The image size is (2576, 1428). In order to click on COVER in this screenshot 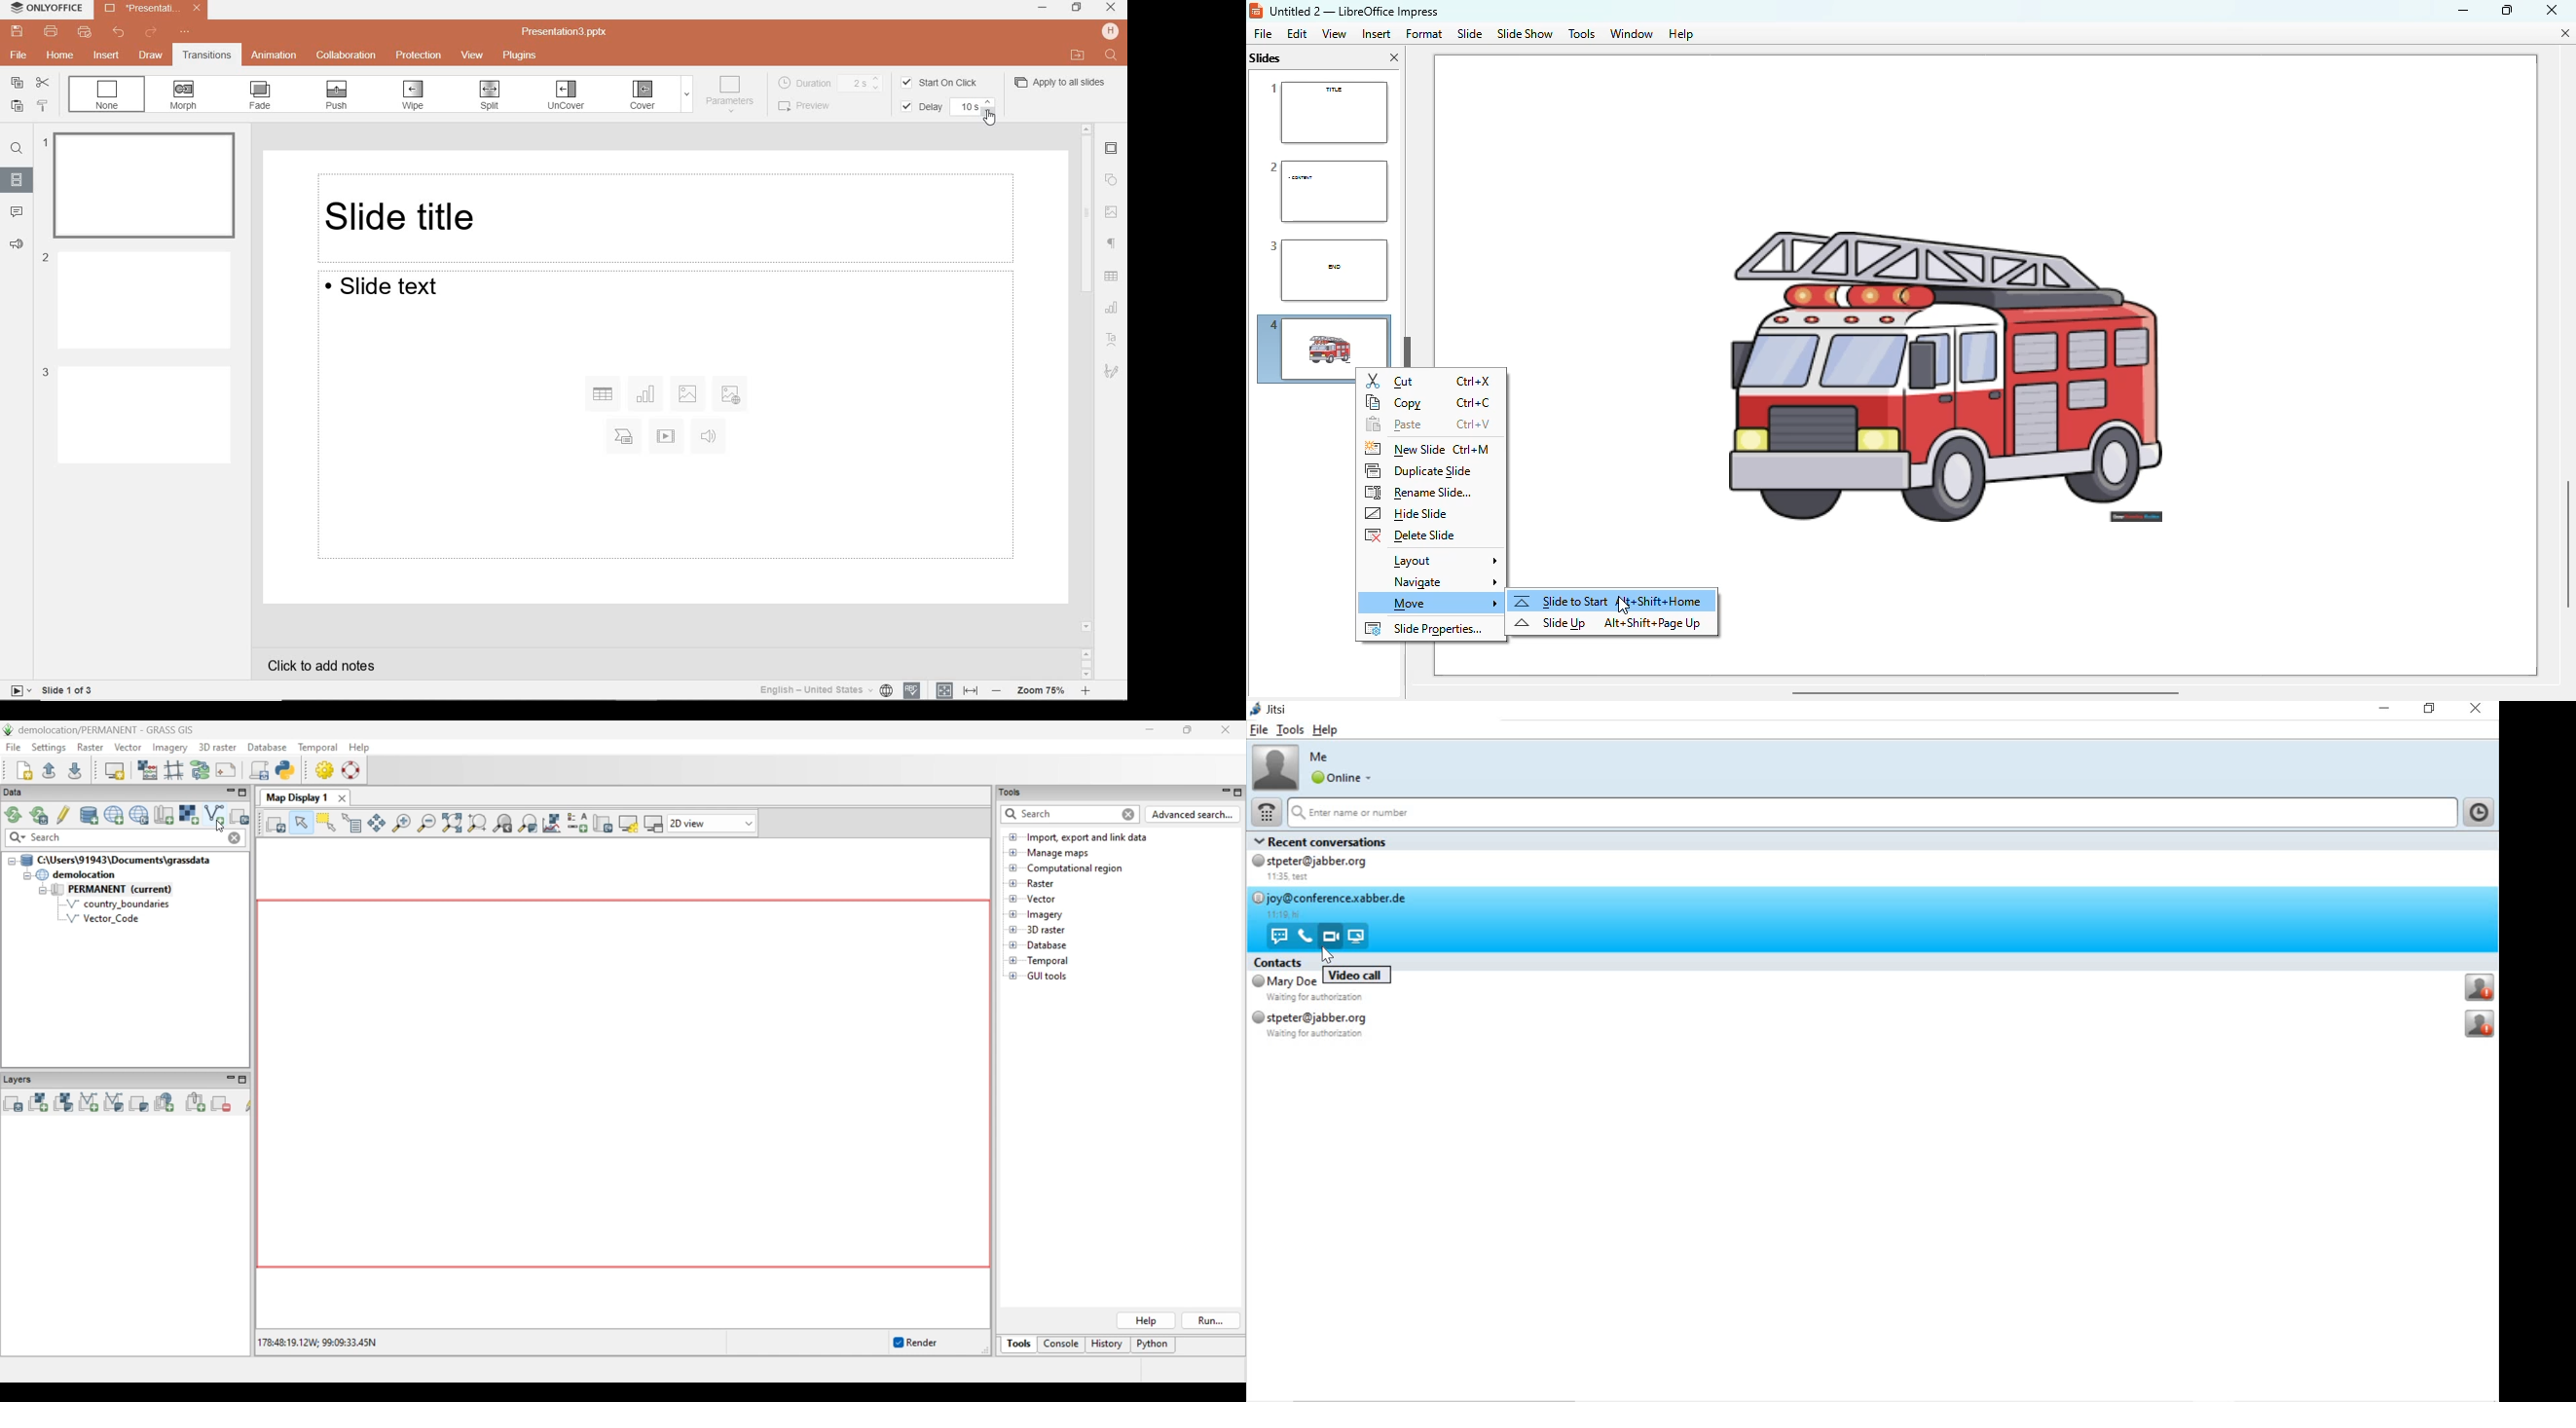, I will do `click(644, 95)`.